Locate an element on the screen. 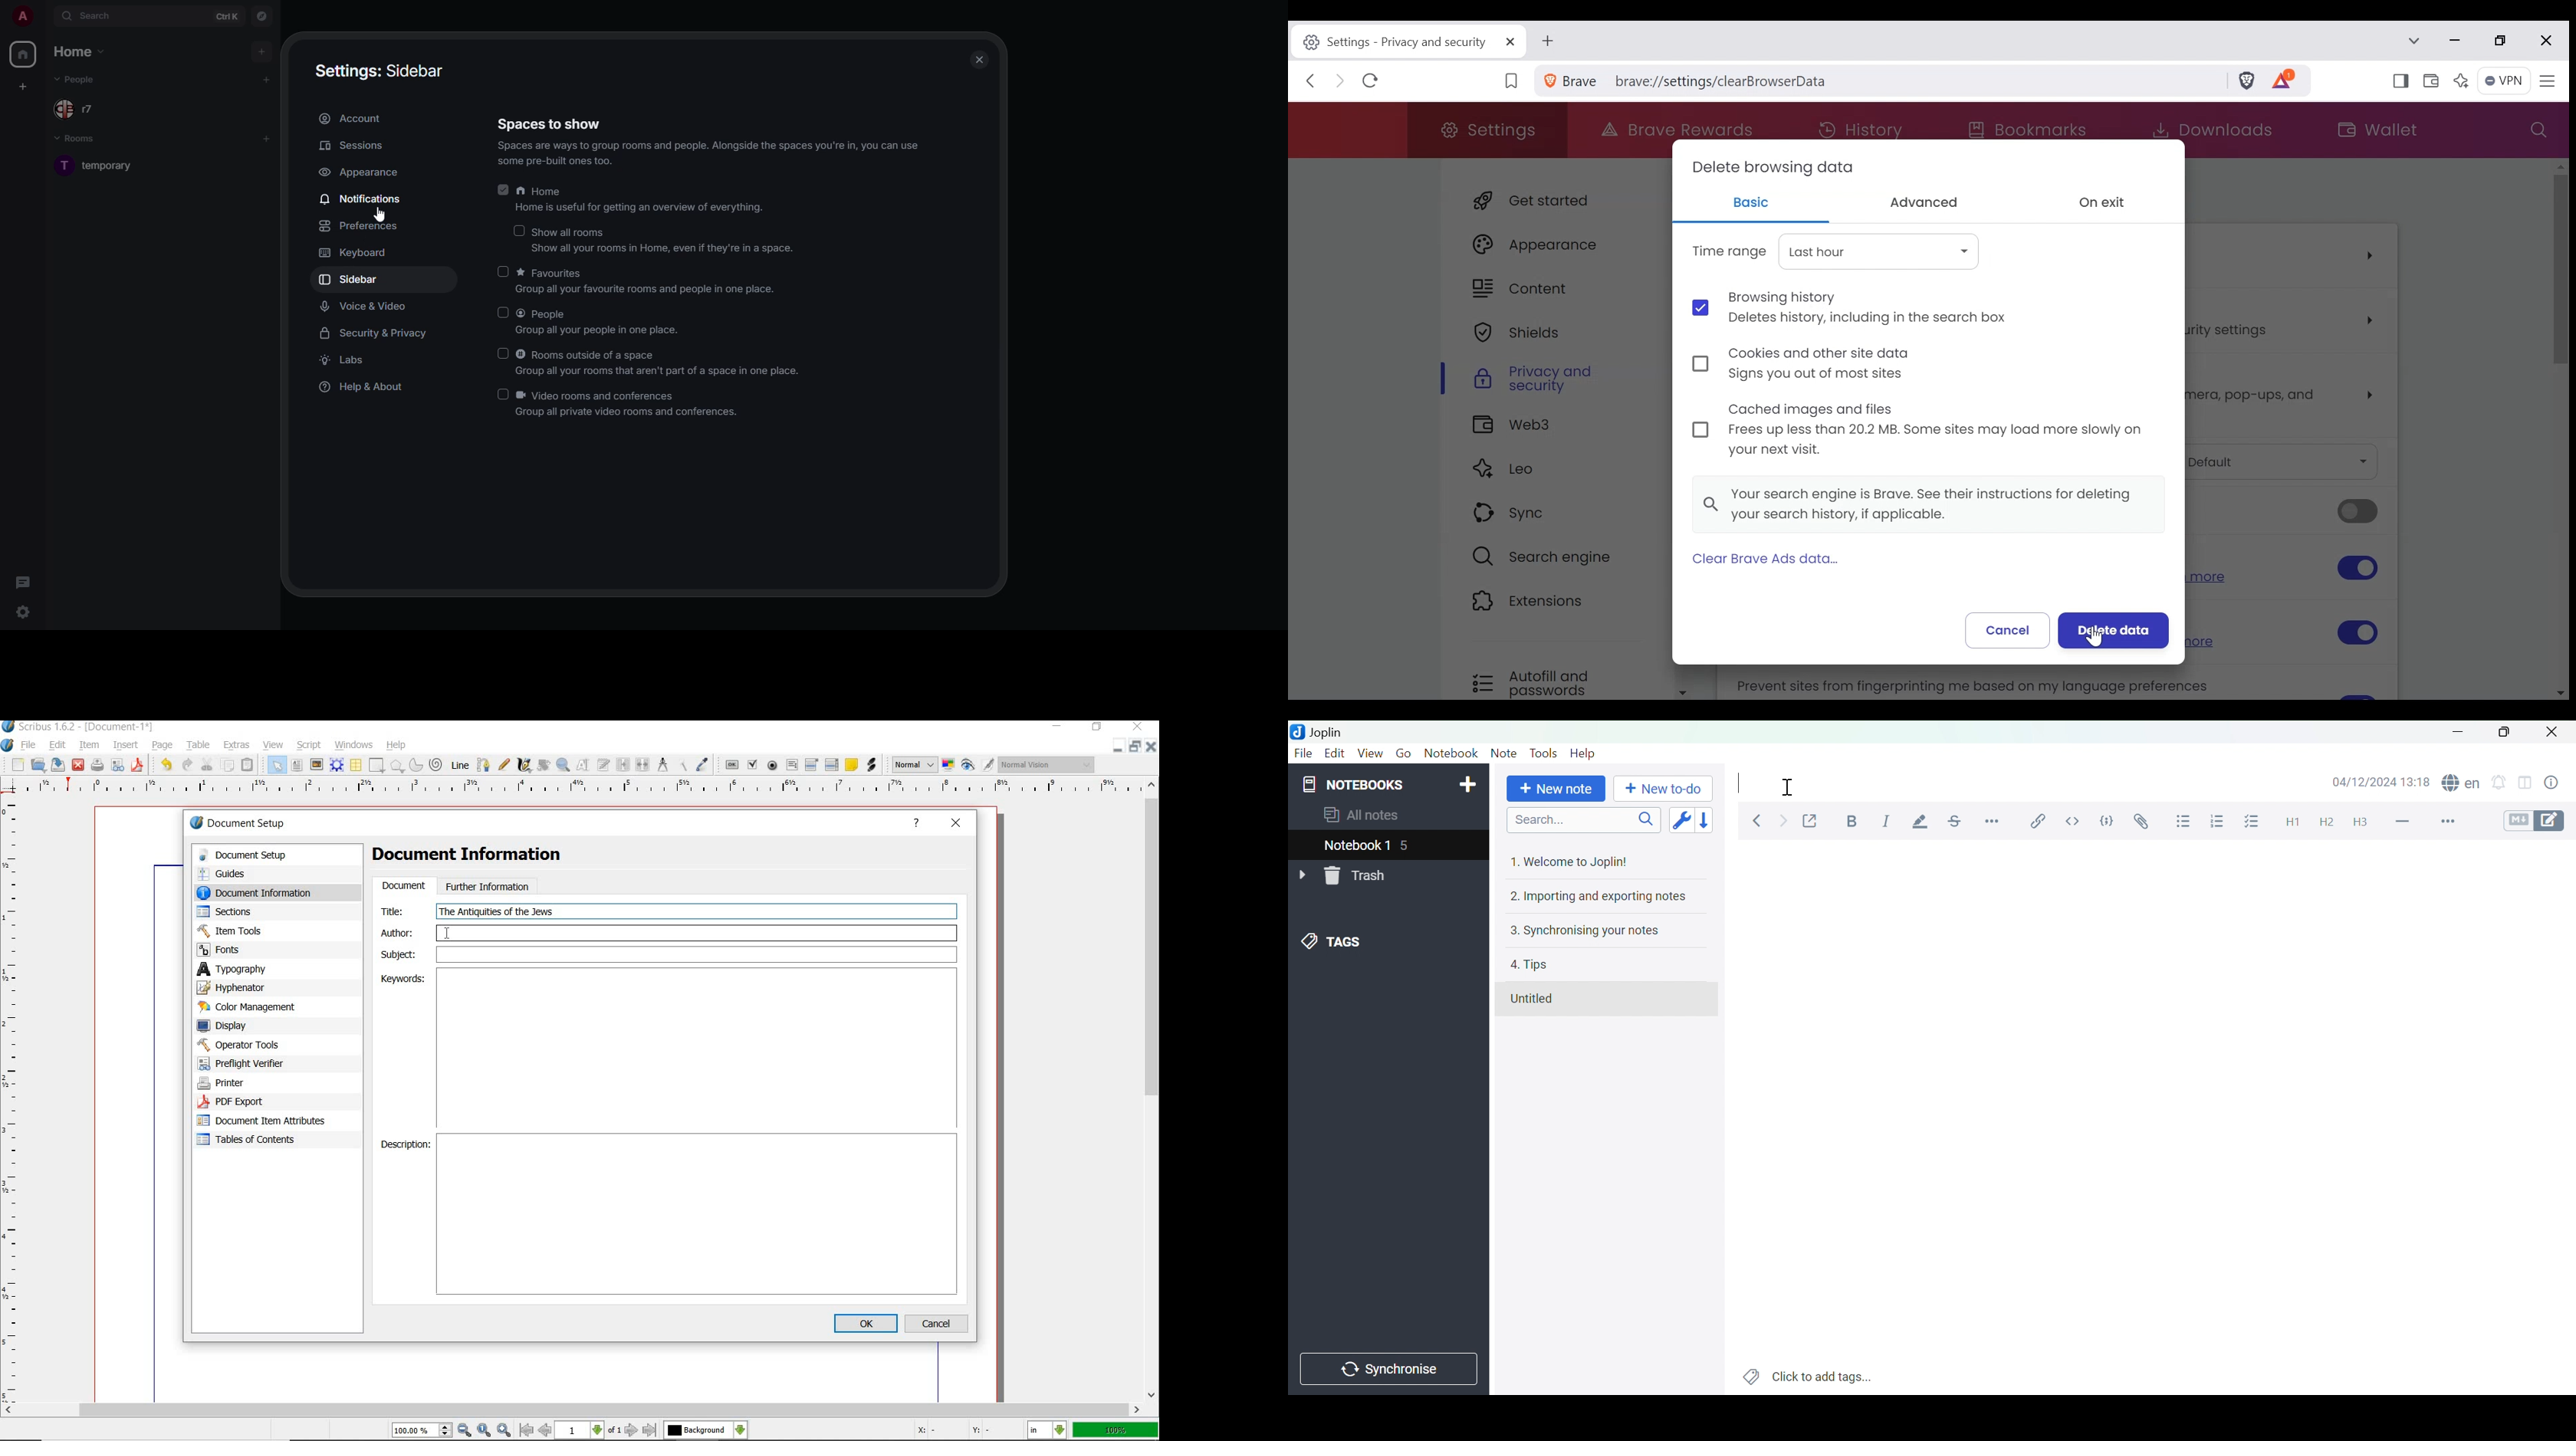 The image size is (2576, 1456). shape is located at coordinates (377, 765).